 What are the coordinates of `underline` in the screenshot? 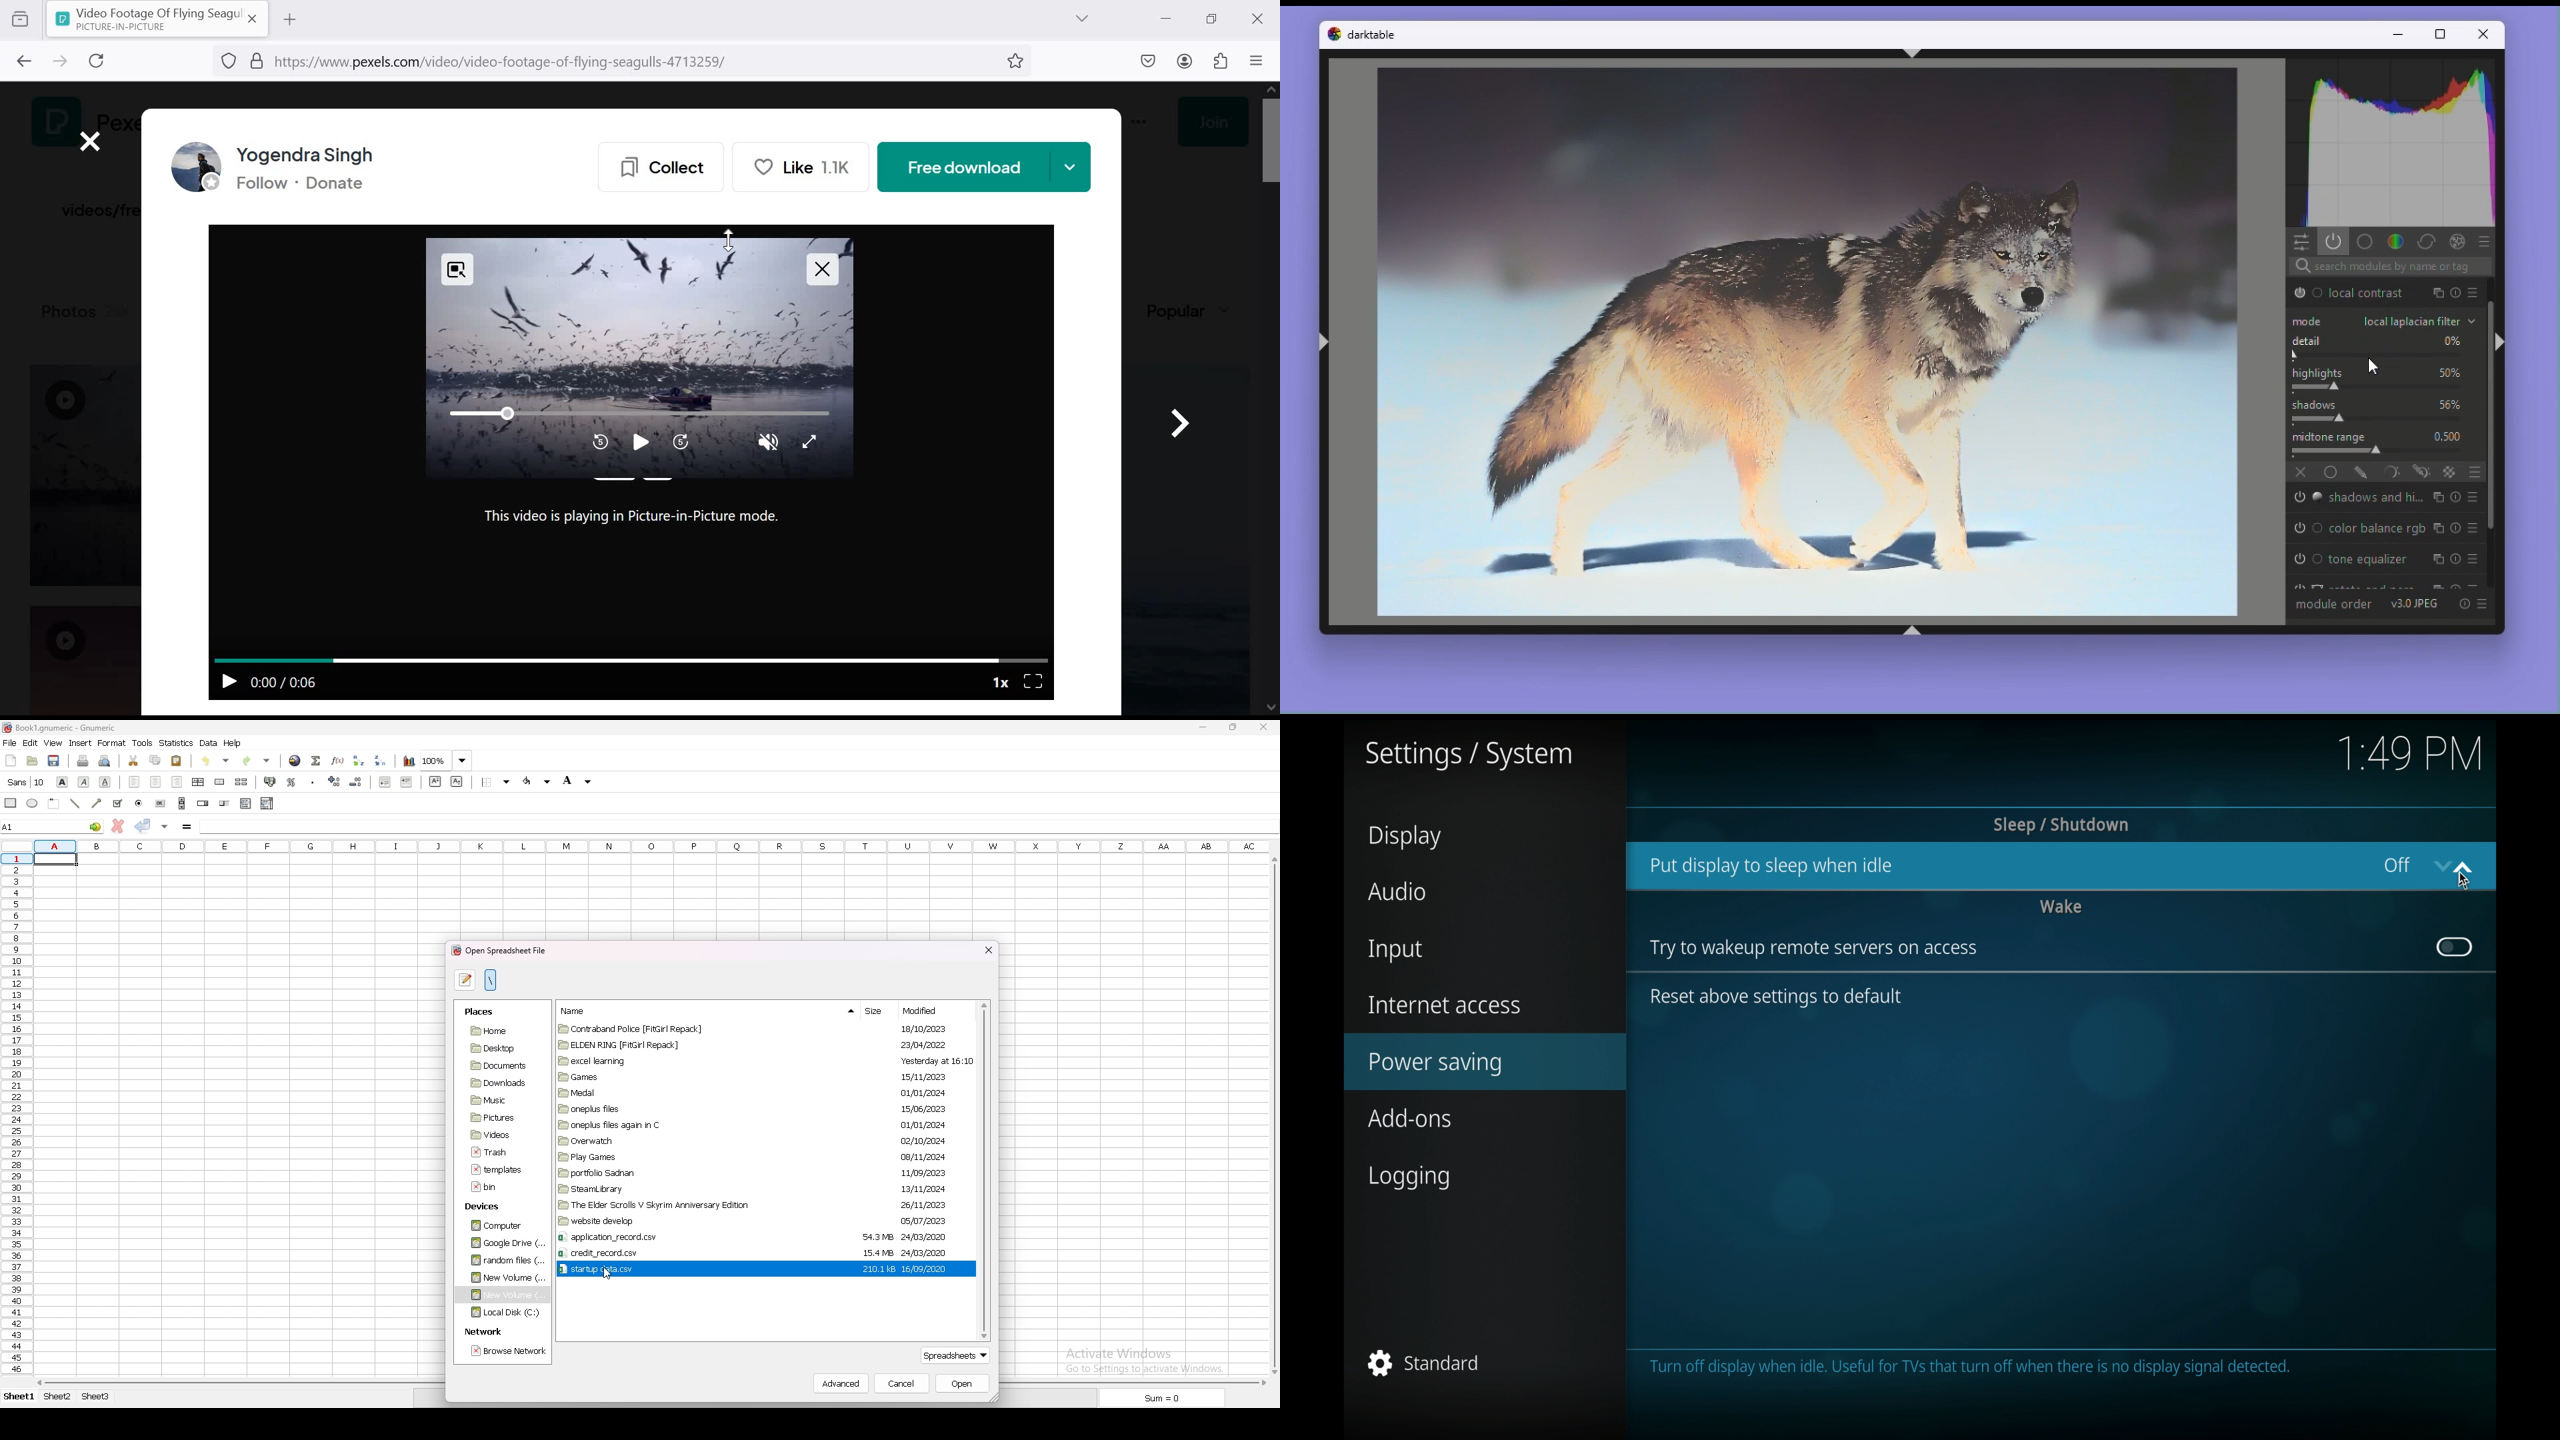 It's located at (105, 783).